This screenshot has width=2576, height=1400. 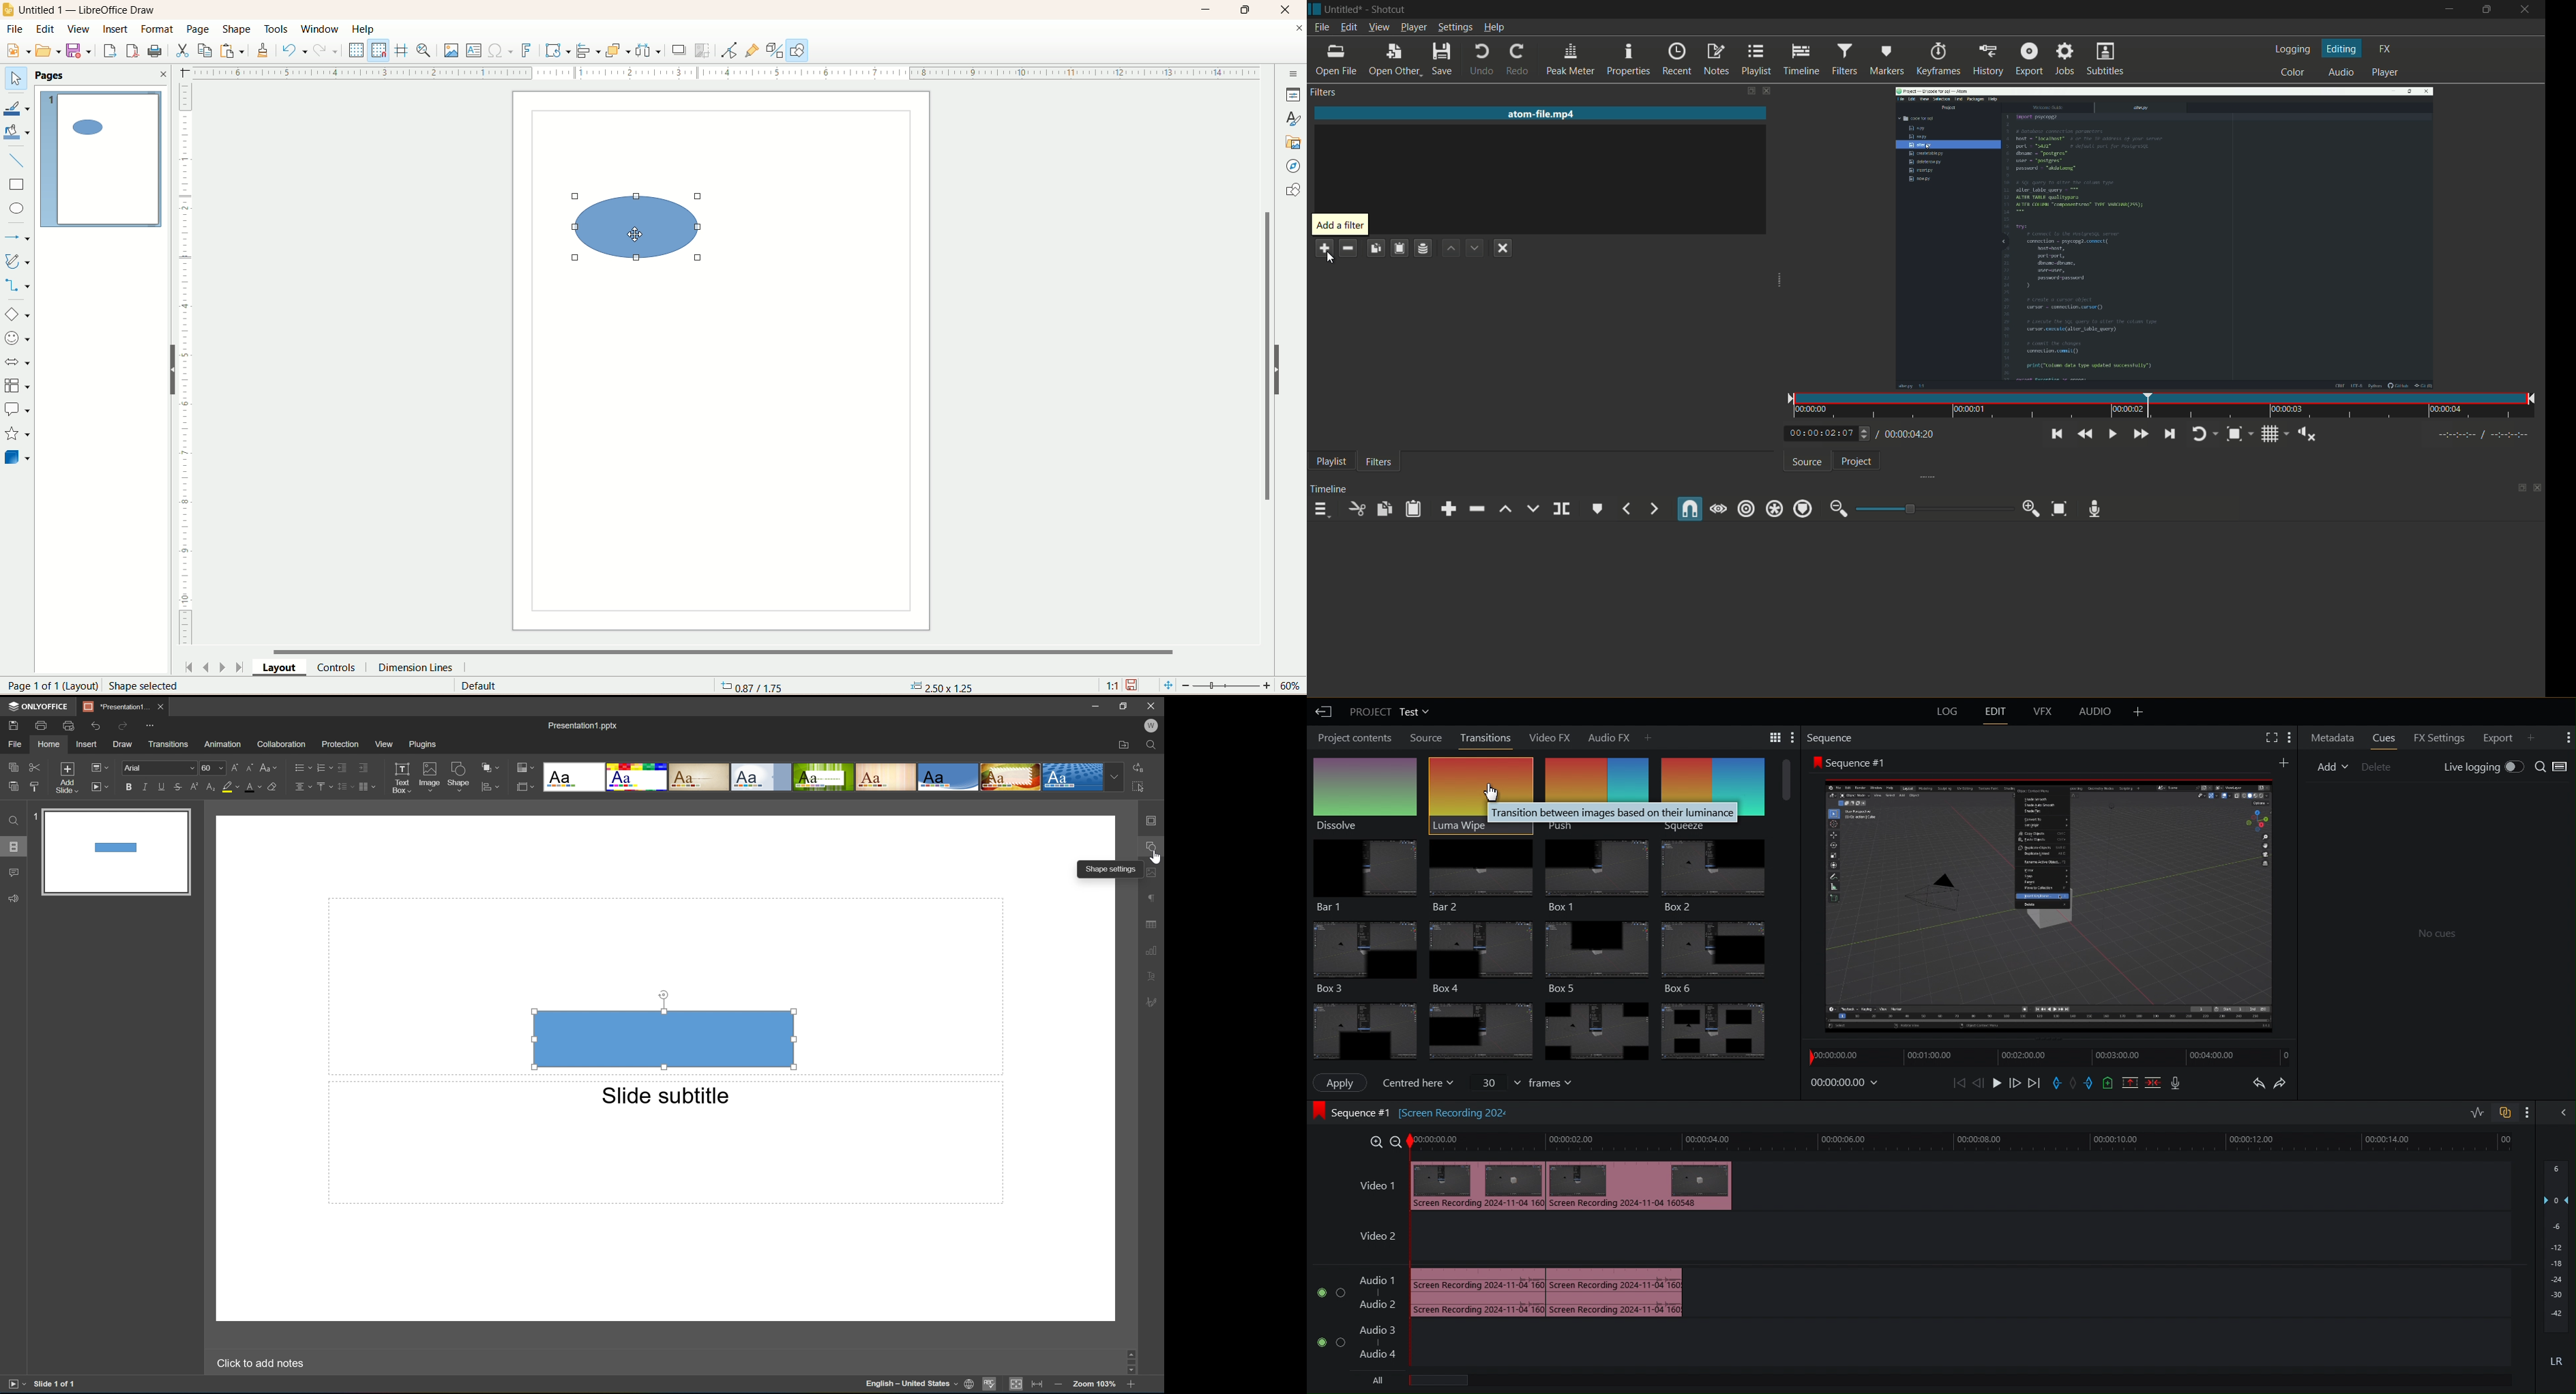 What do you see at coordinates (123, 725) in the screenshot?
I see `Redo` at bounding box center [123, 725].